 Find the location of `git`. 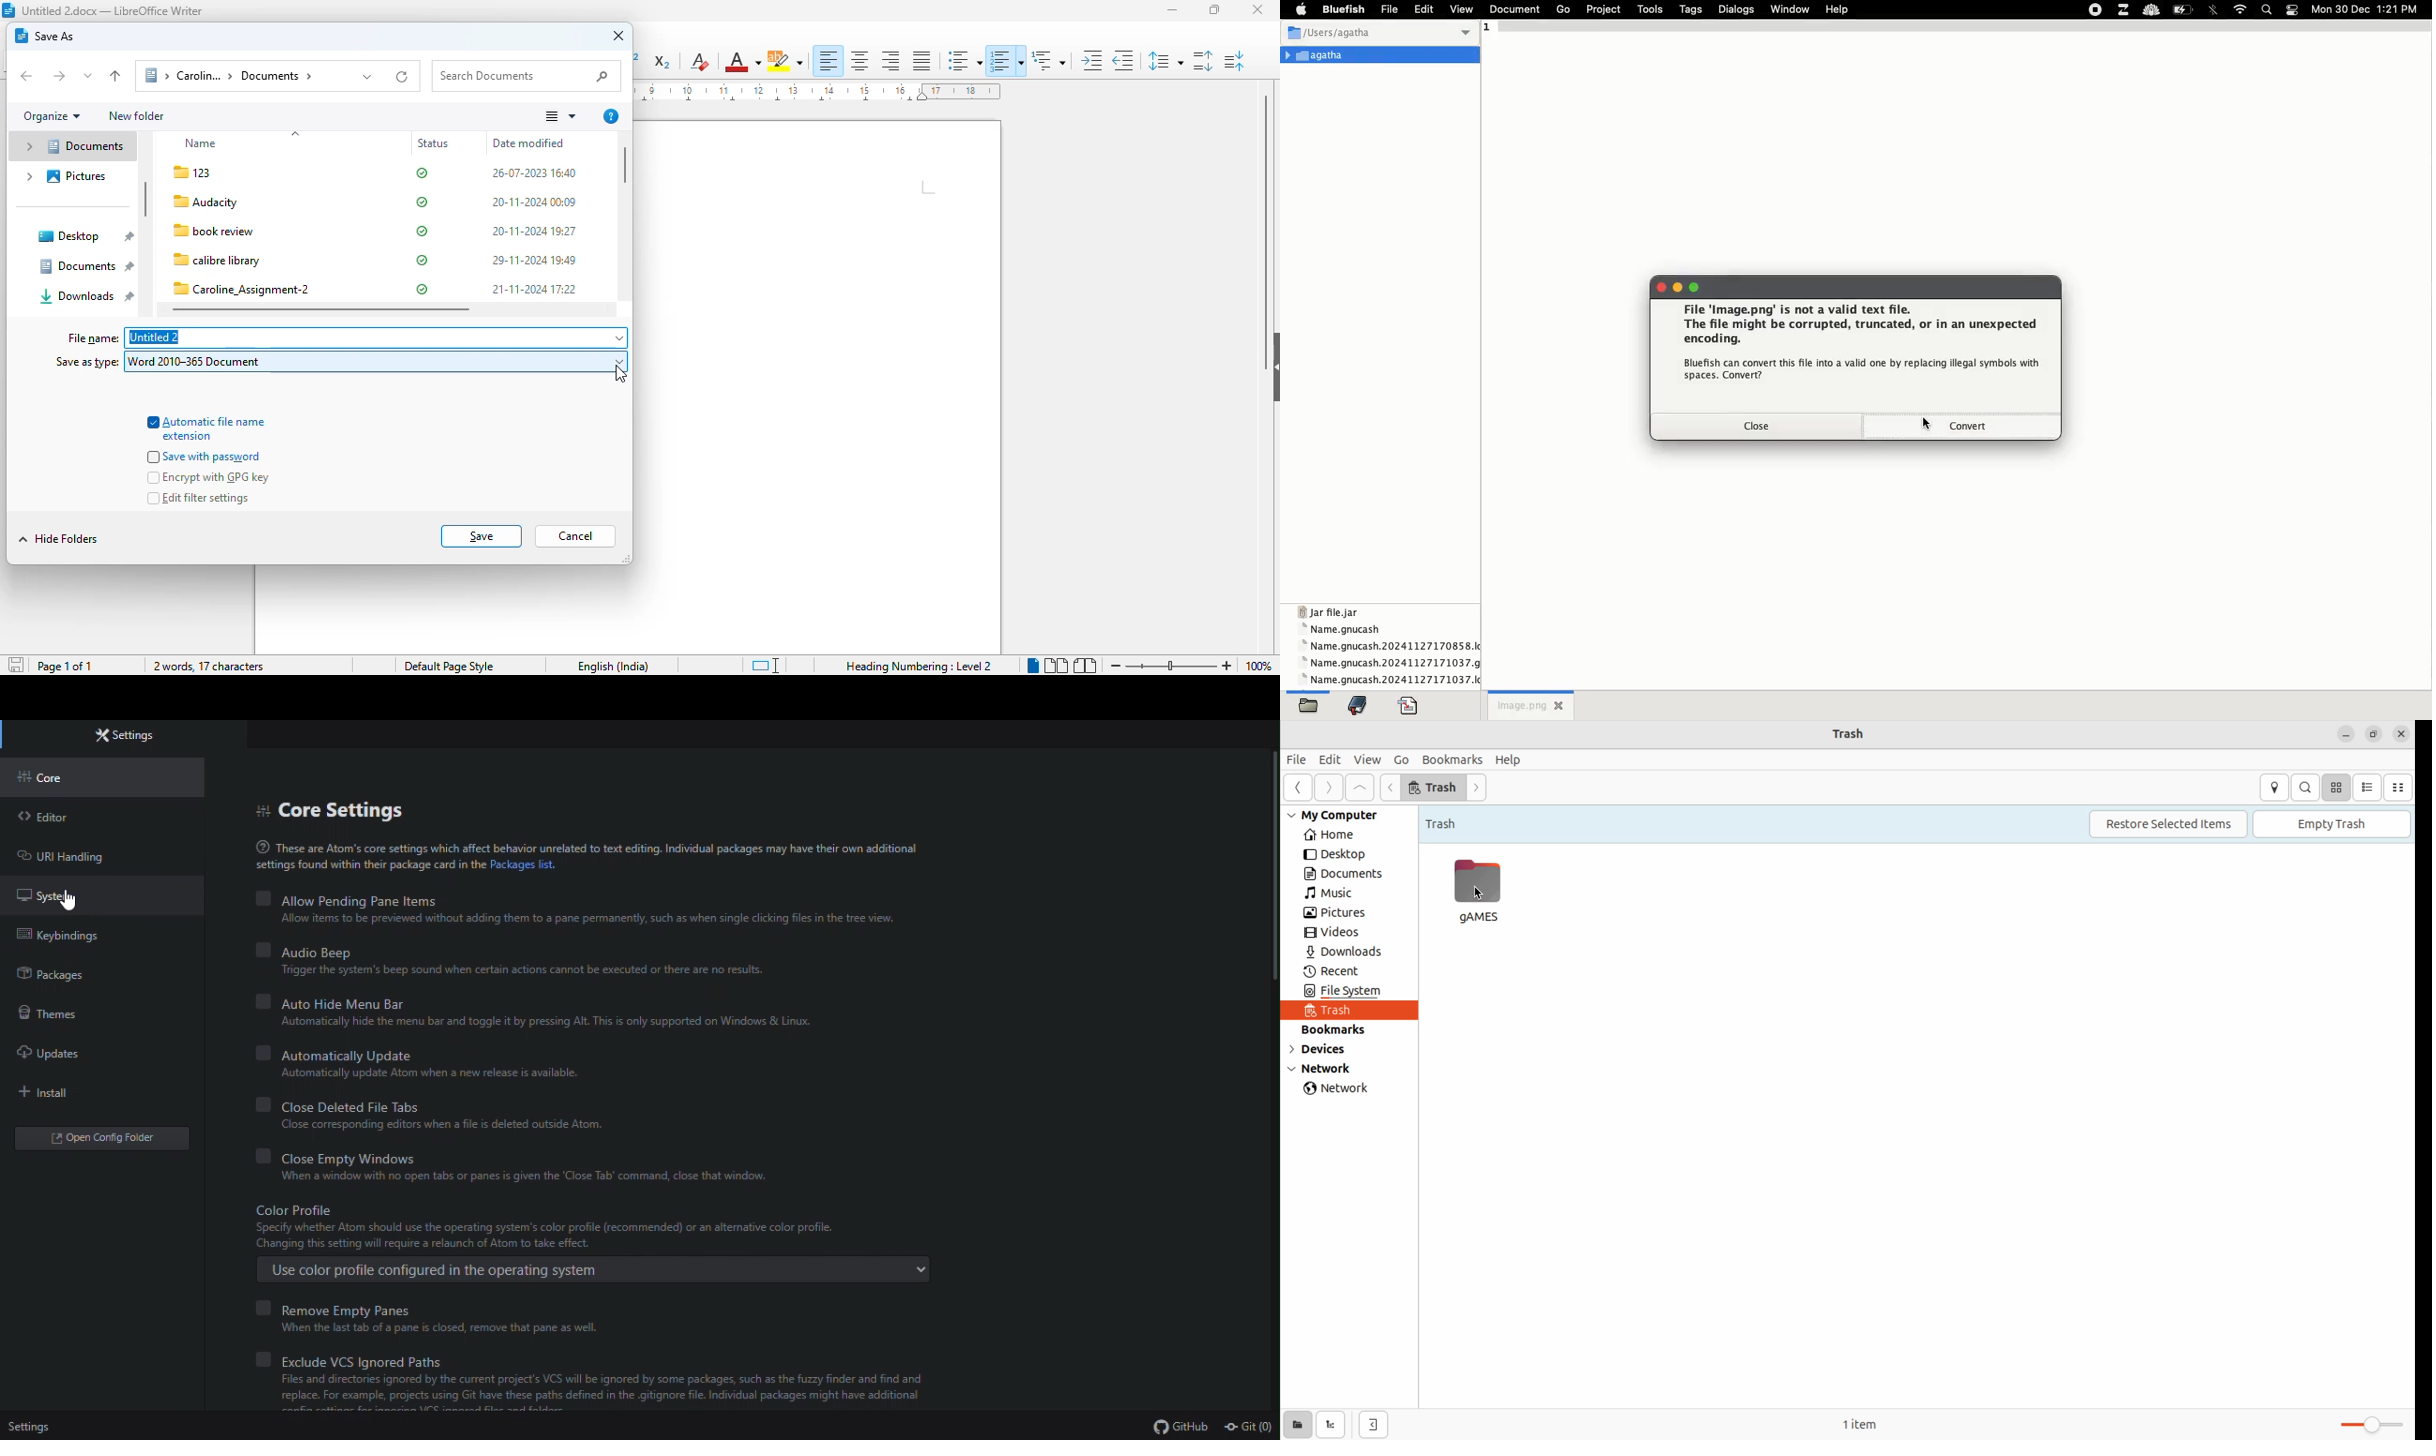

git is located at coordinates (1249, 1427).